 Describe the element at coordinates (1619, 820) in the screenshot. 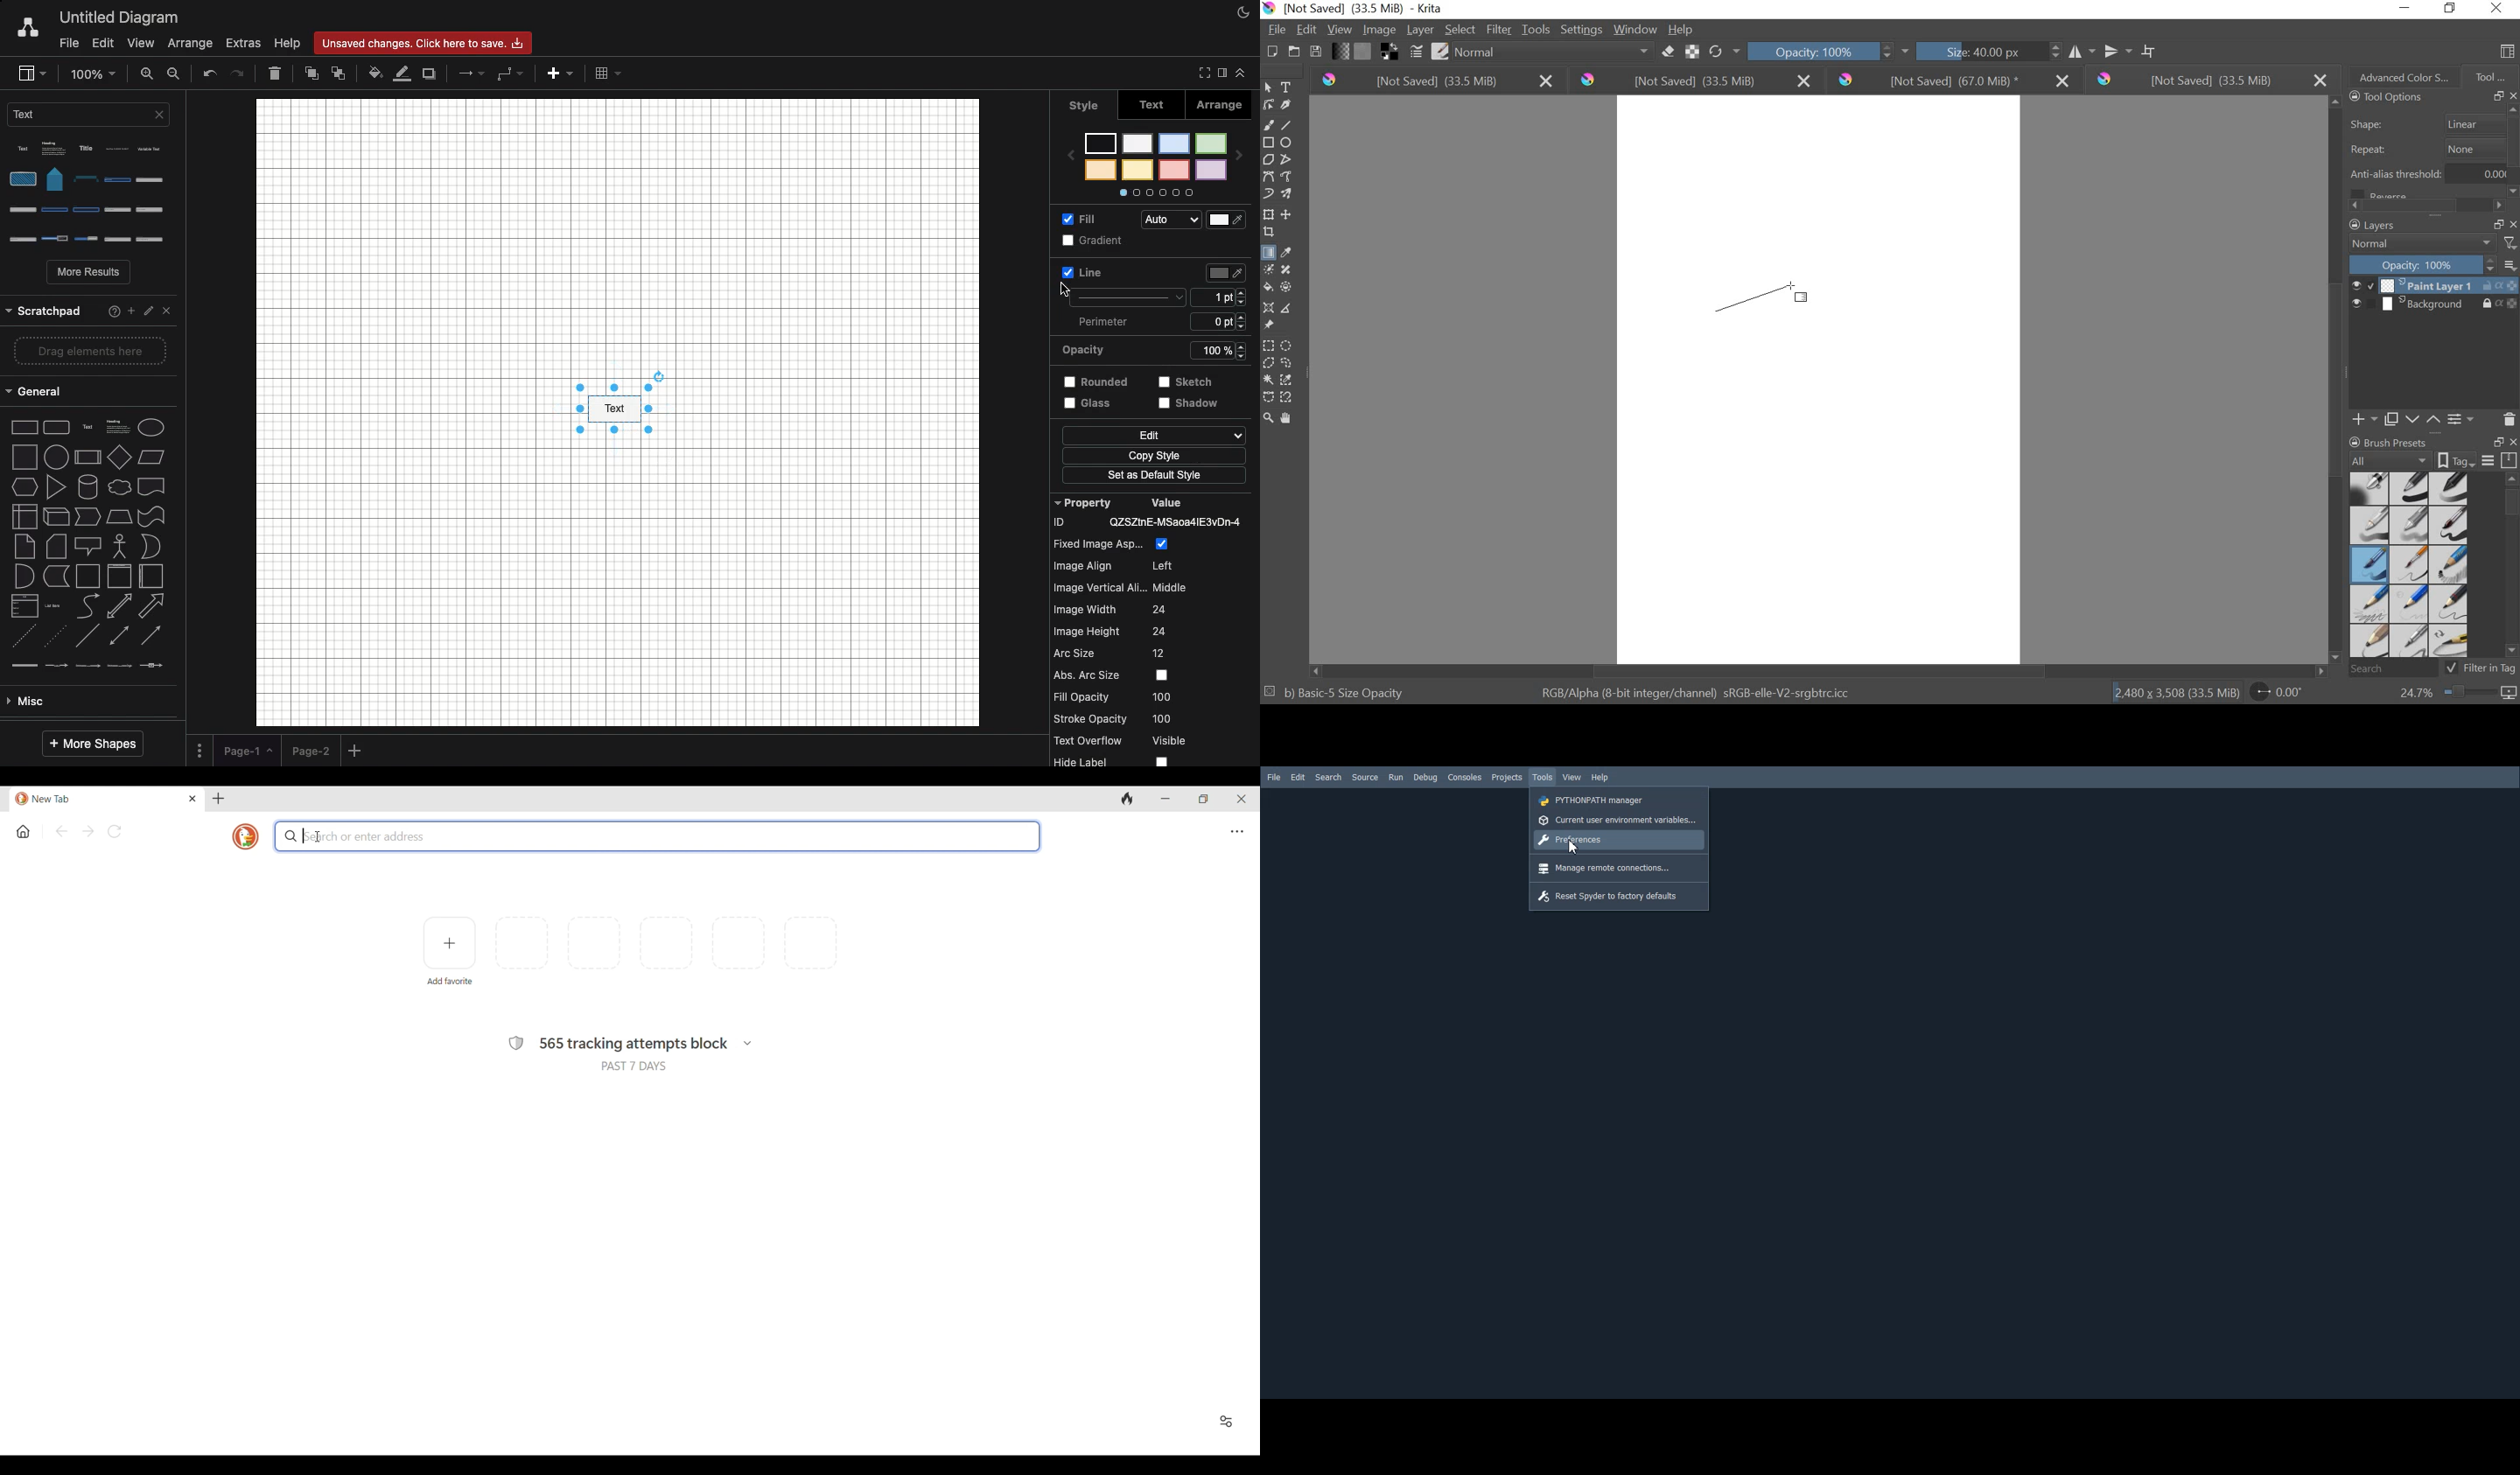

I see `Current user environment variables` at that location.